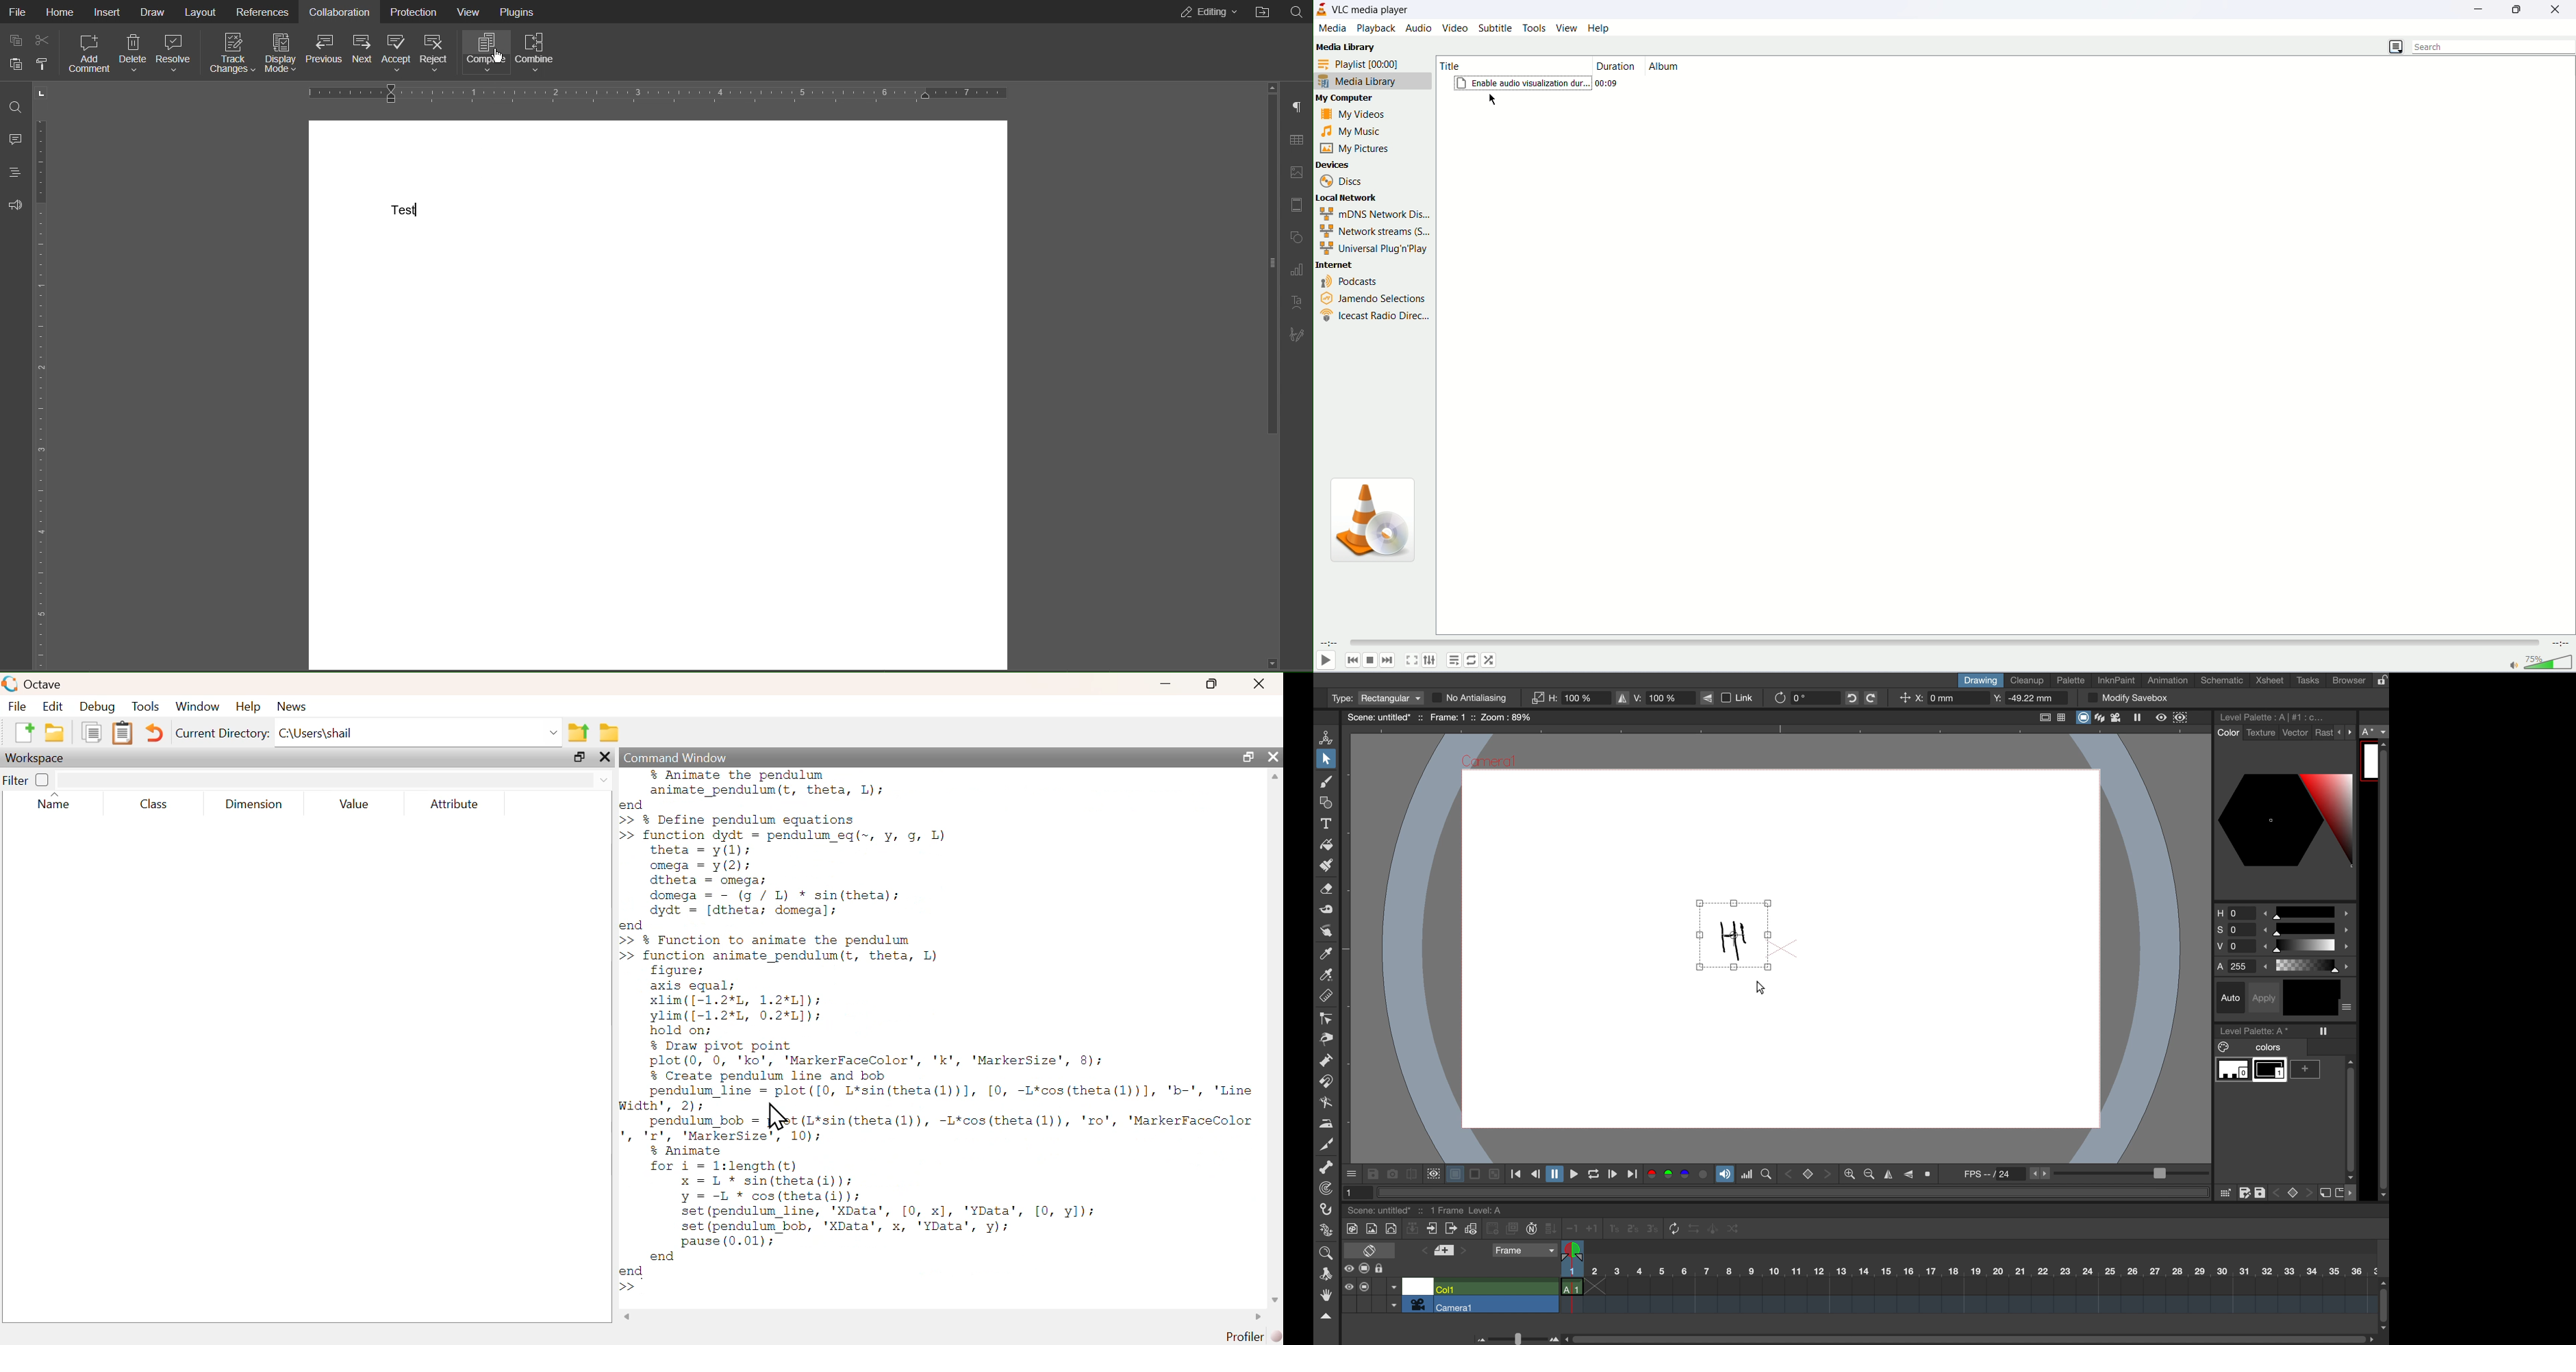 The image size is (2576, 1372). What do you see at coordinates (1942, 644) in the screenshot?
I see `progress bar` at bounding box center [1942, 644].